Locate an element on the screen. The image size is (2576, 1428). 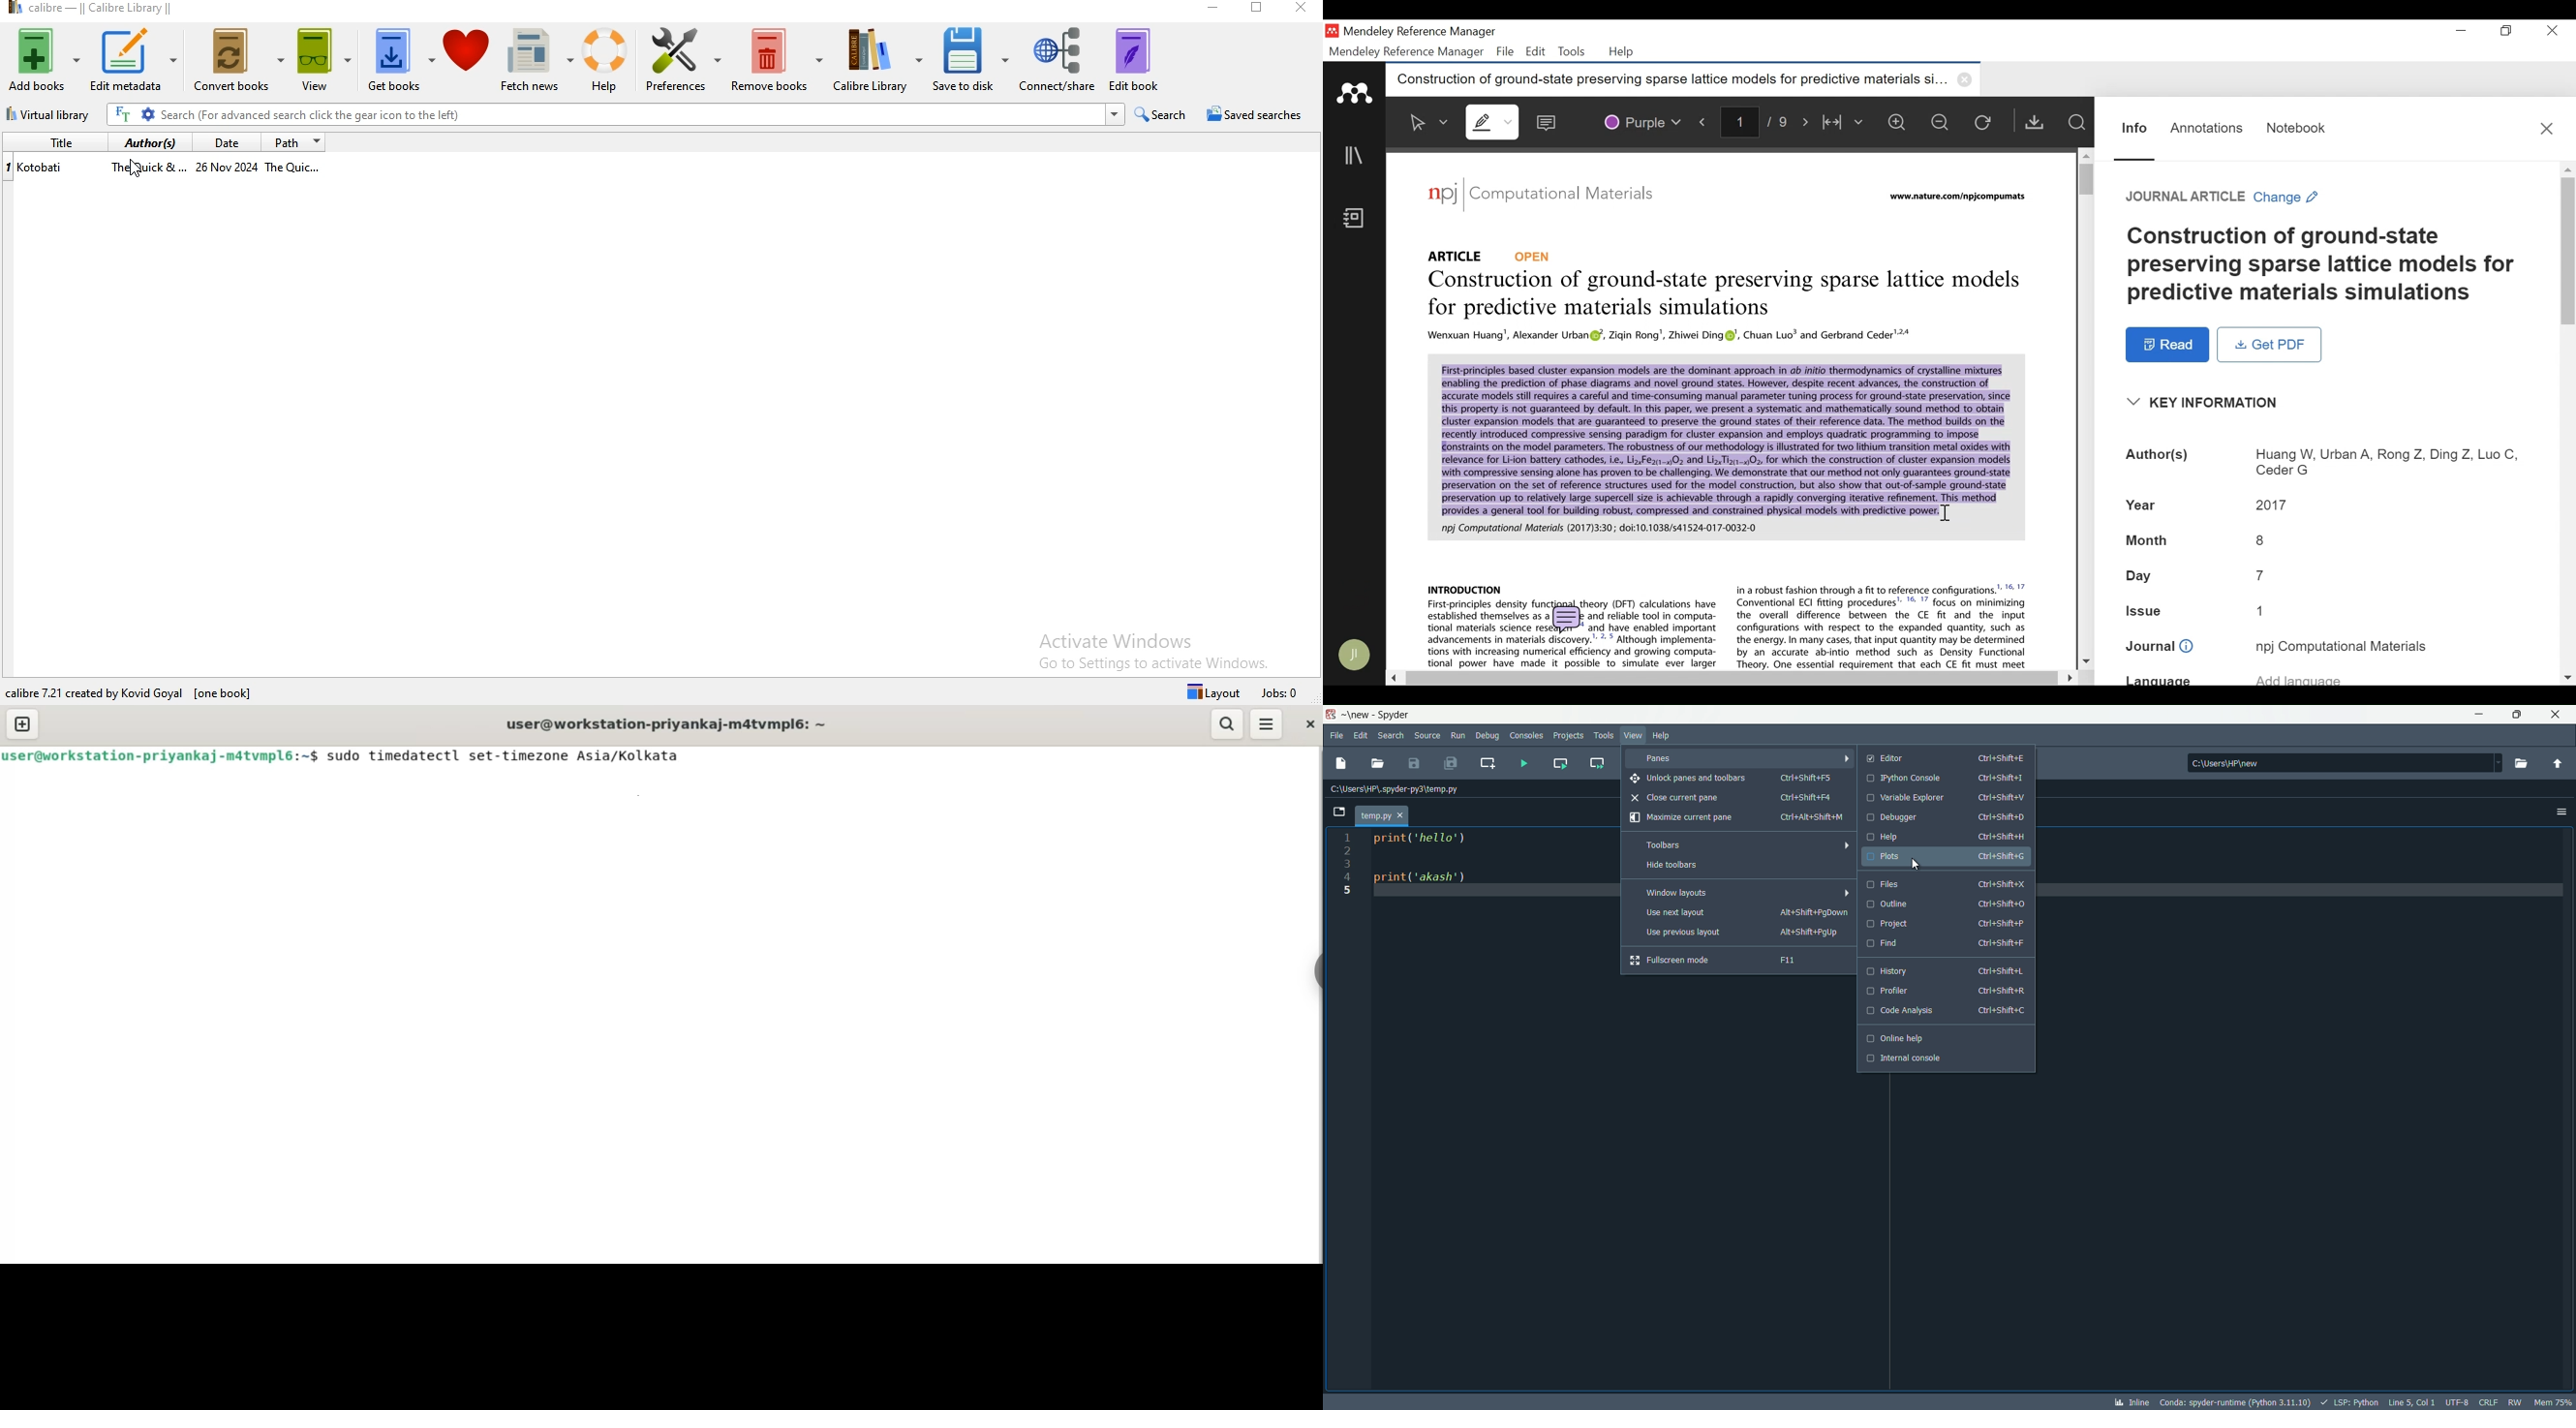
Issue is located at coordinates (2145, 609).